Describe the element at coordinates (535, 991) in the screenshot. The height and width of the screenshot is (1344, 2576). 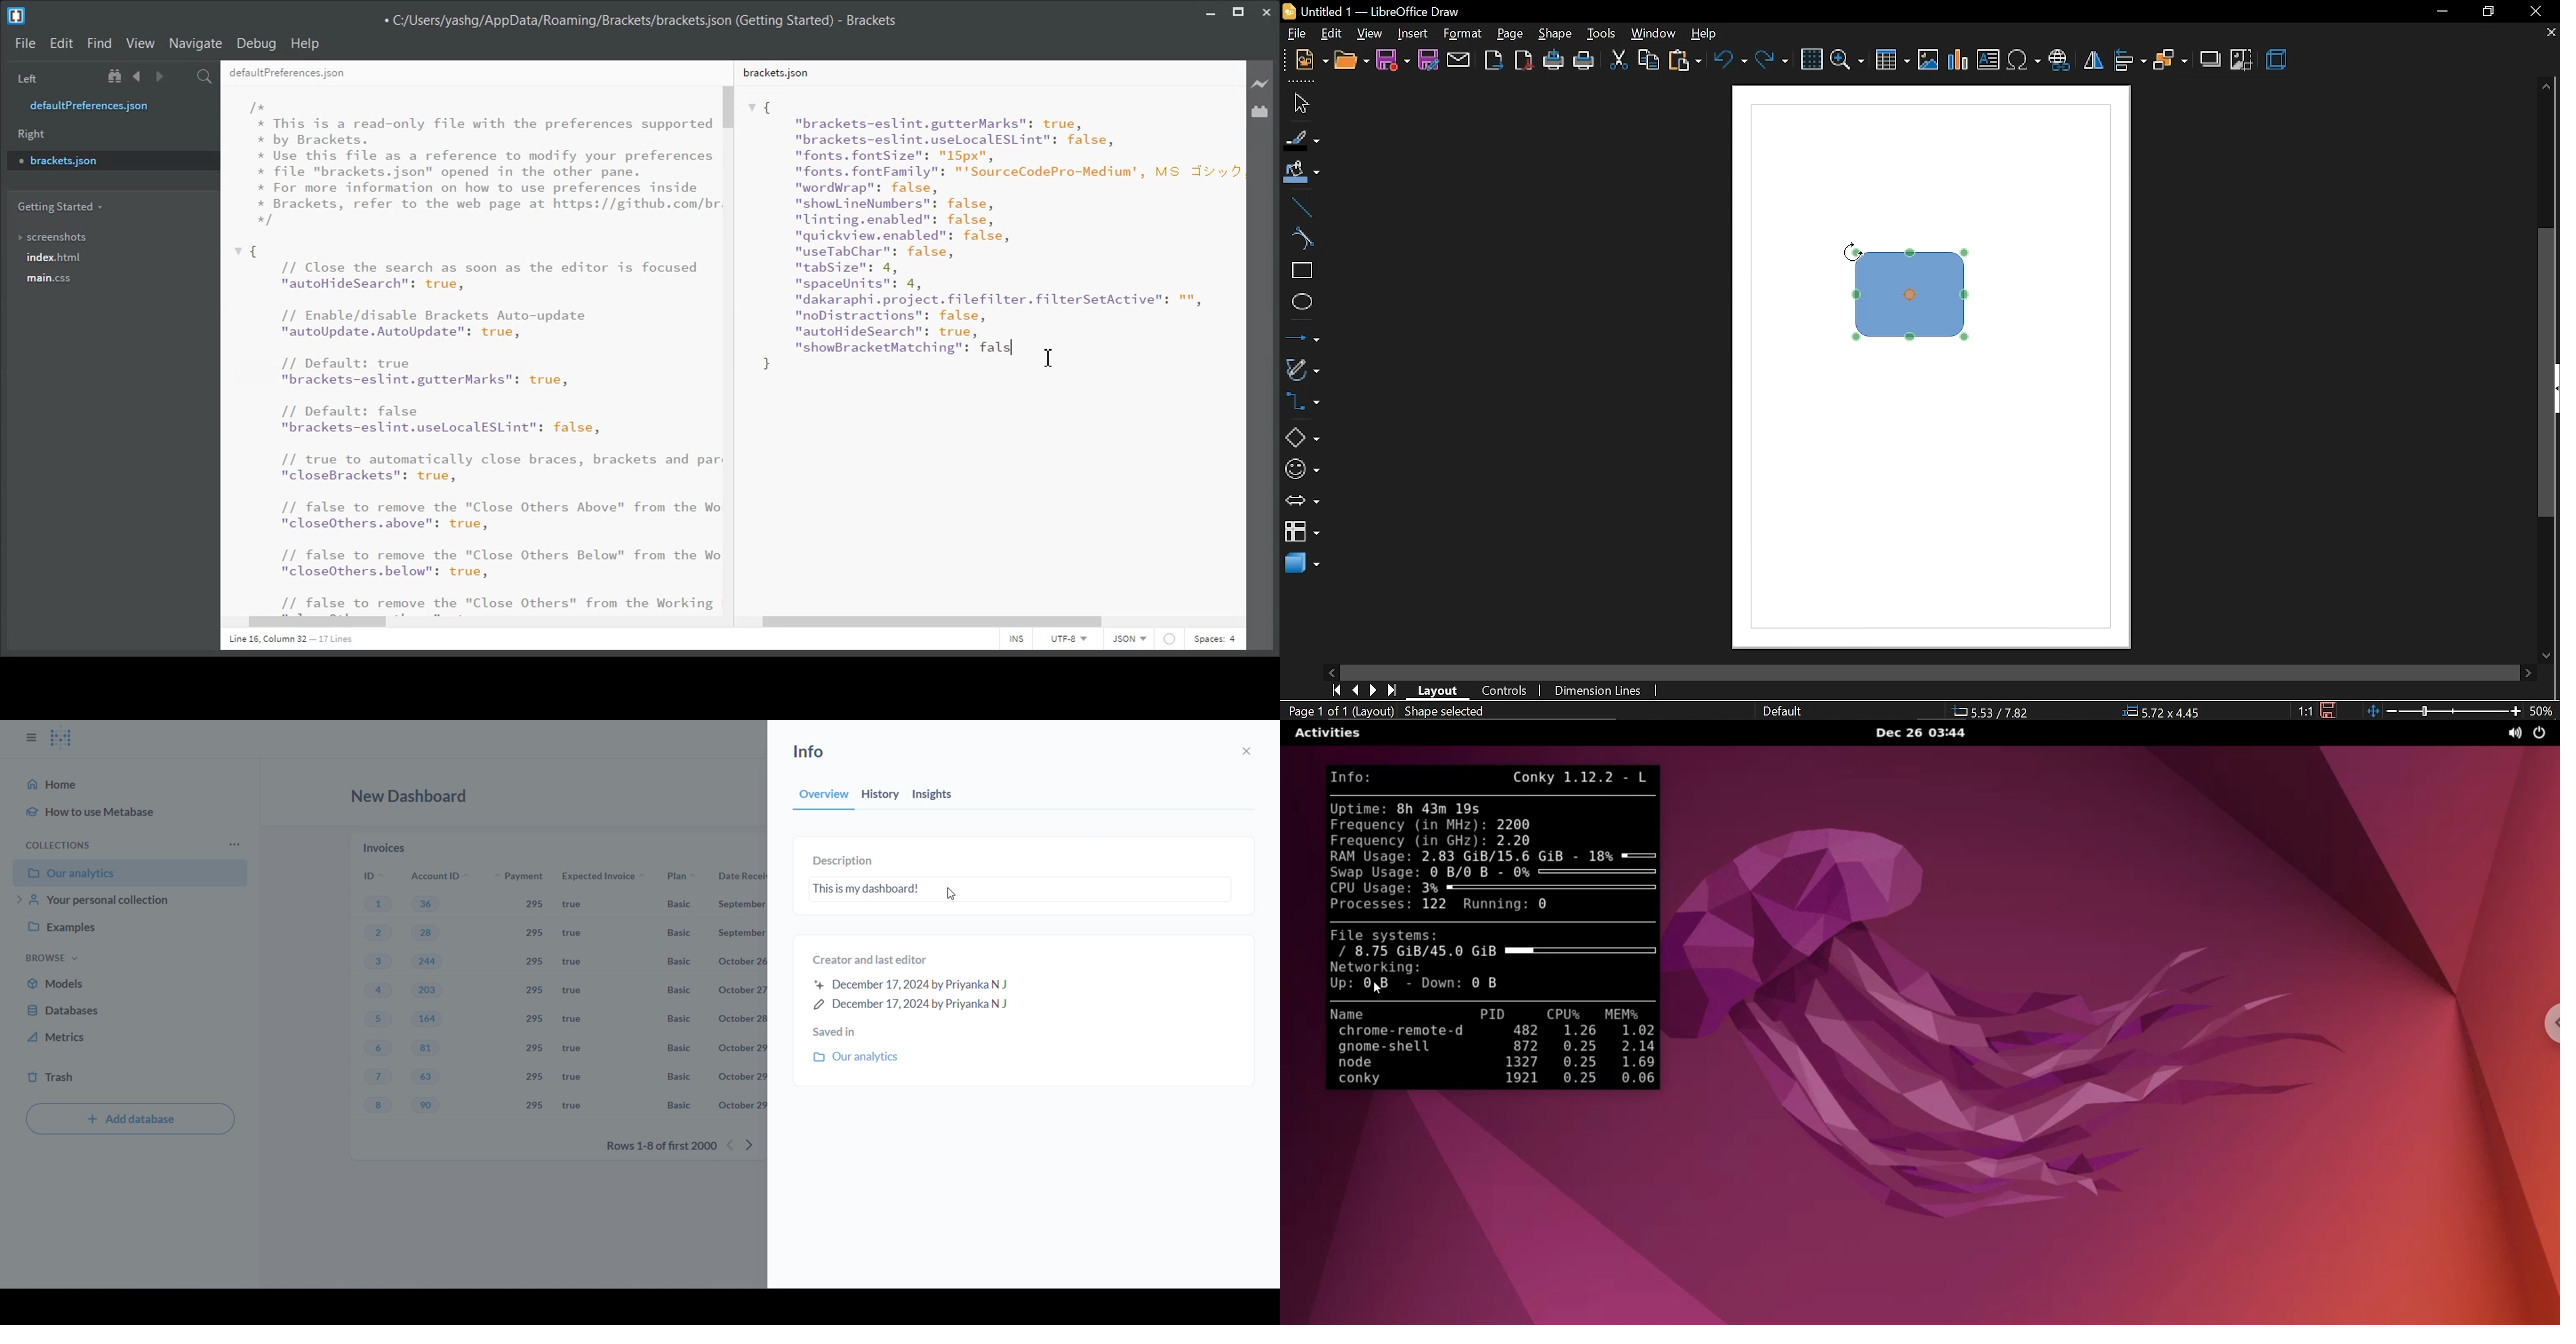
I see `295` at that location.